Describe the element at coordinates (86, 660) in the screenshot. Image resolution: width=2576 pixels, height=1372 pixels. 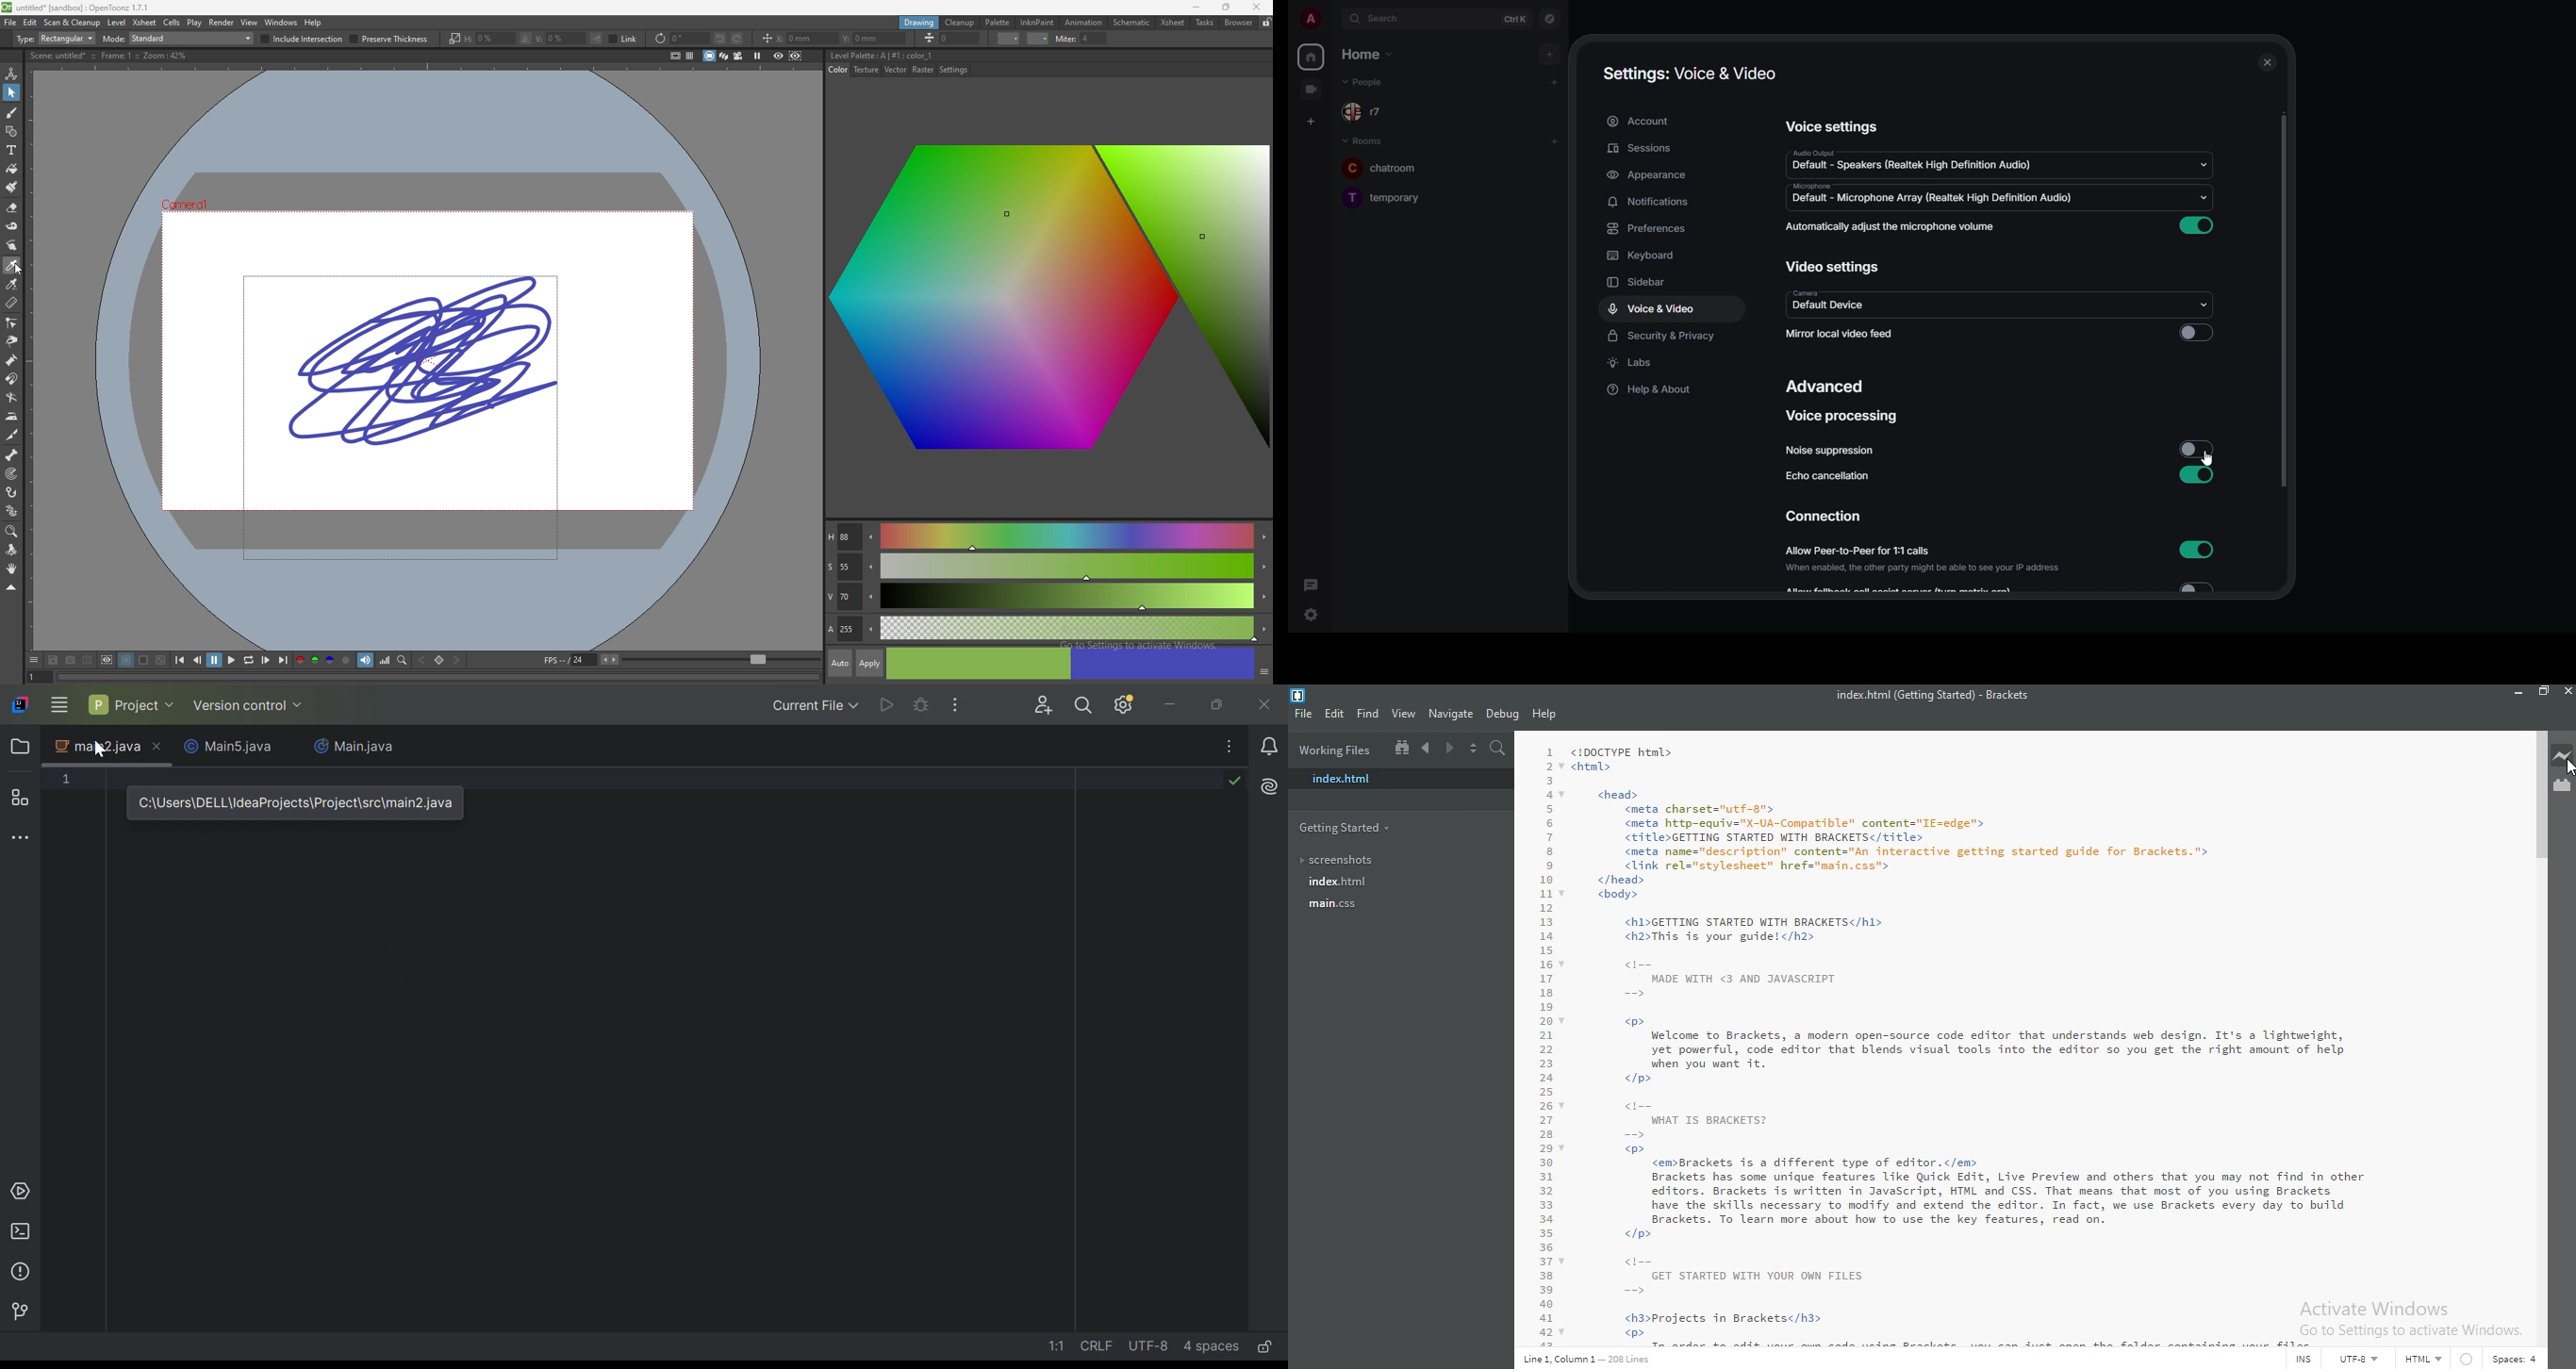
I see `compare to snapshot` at that location.